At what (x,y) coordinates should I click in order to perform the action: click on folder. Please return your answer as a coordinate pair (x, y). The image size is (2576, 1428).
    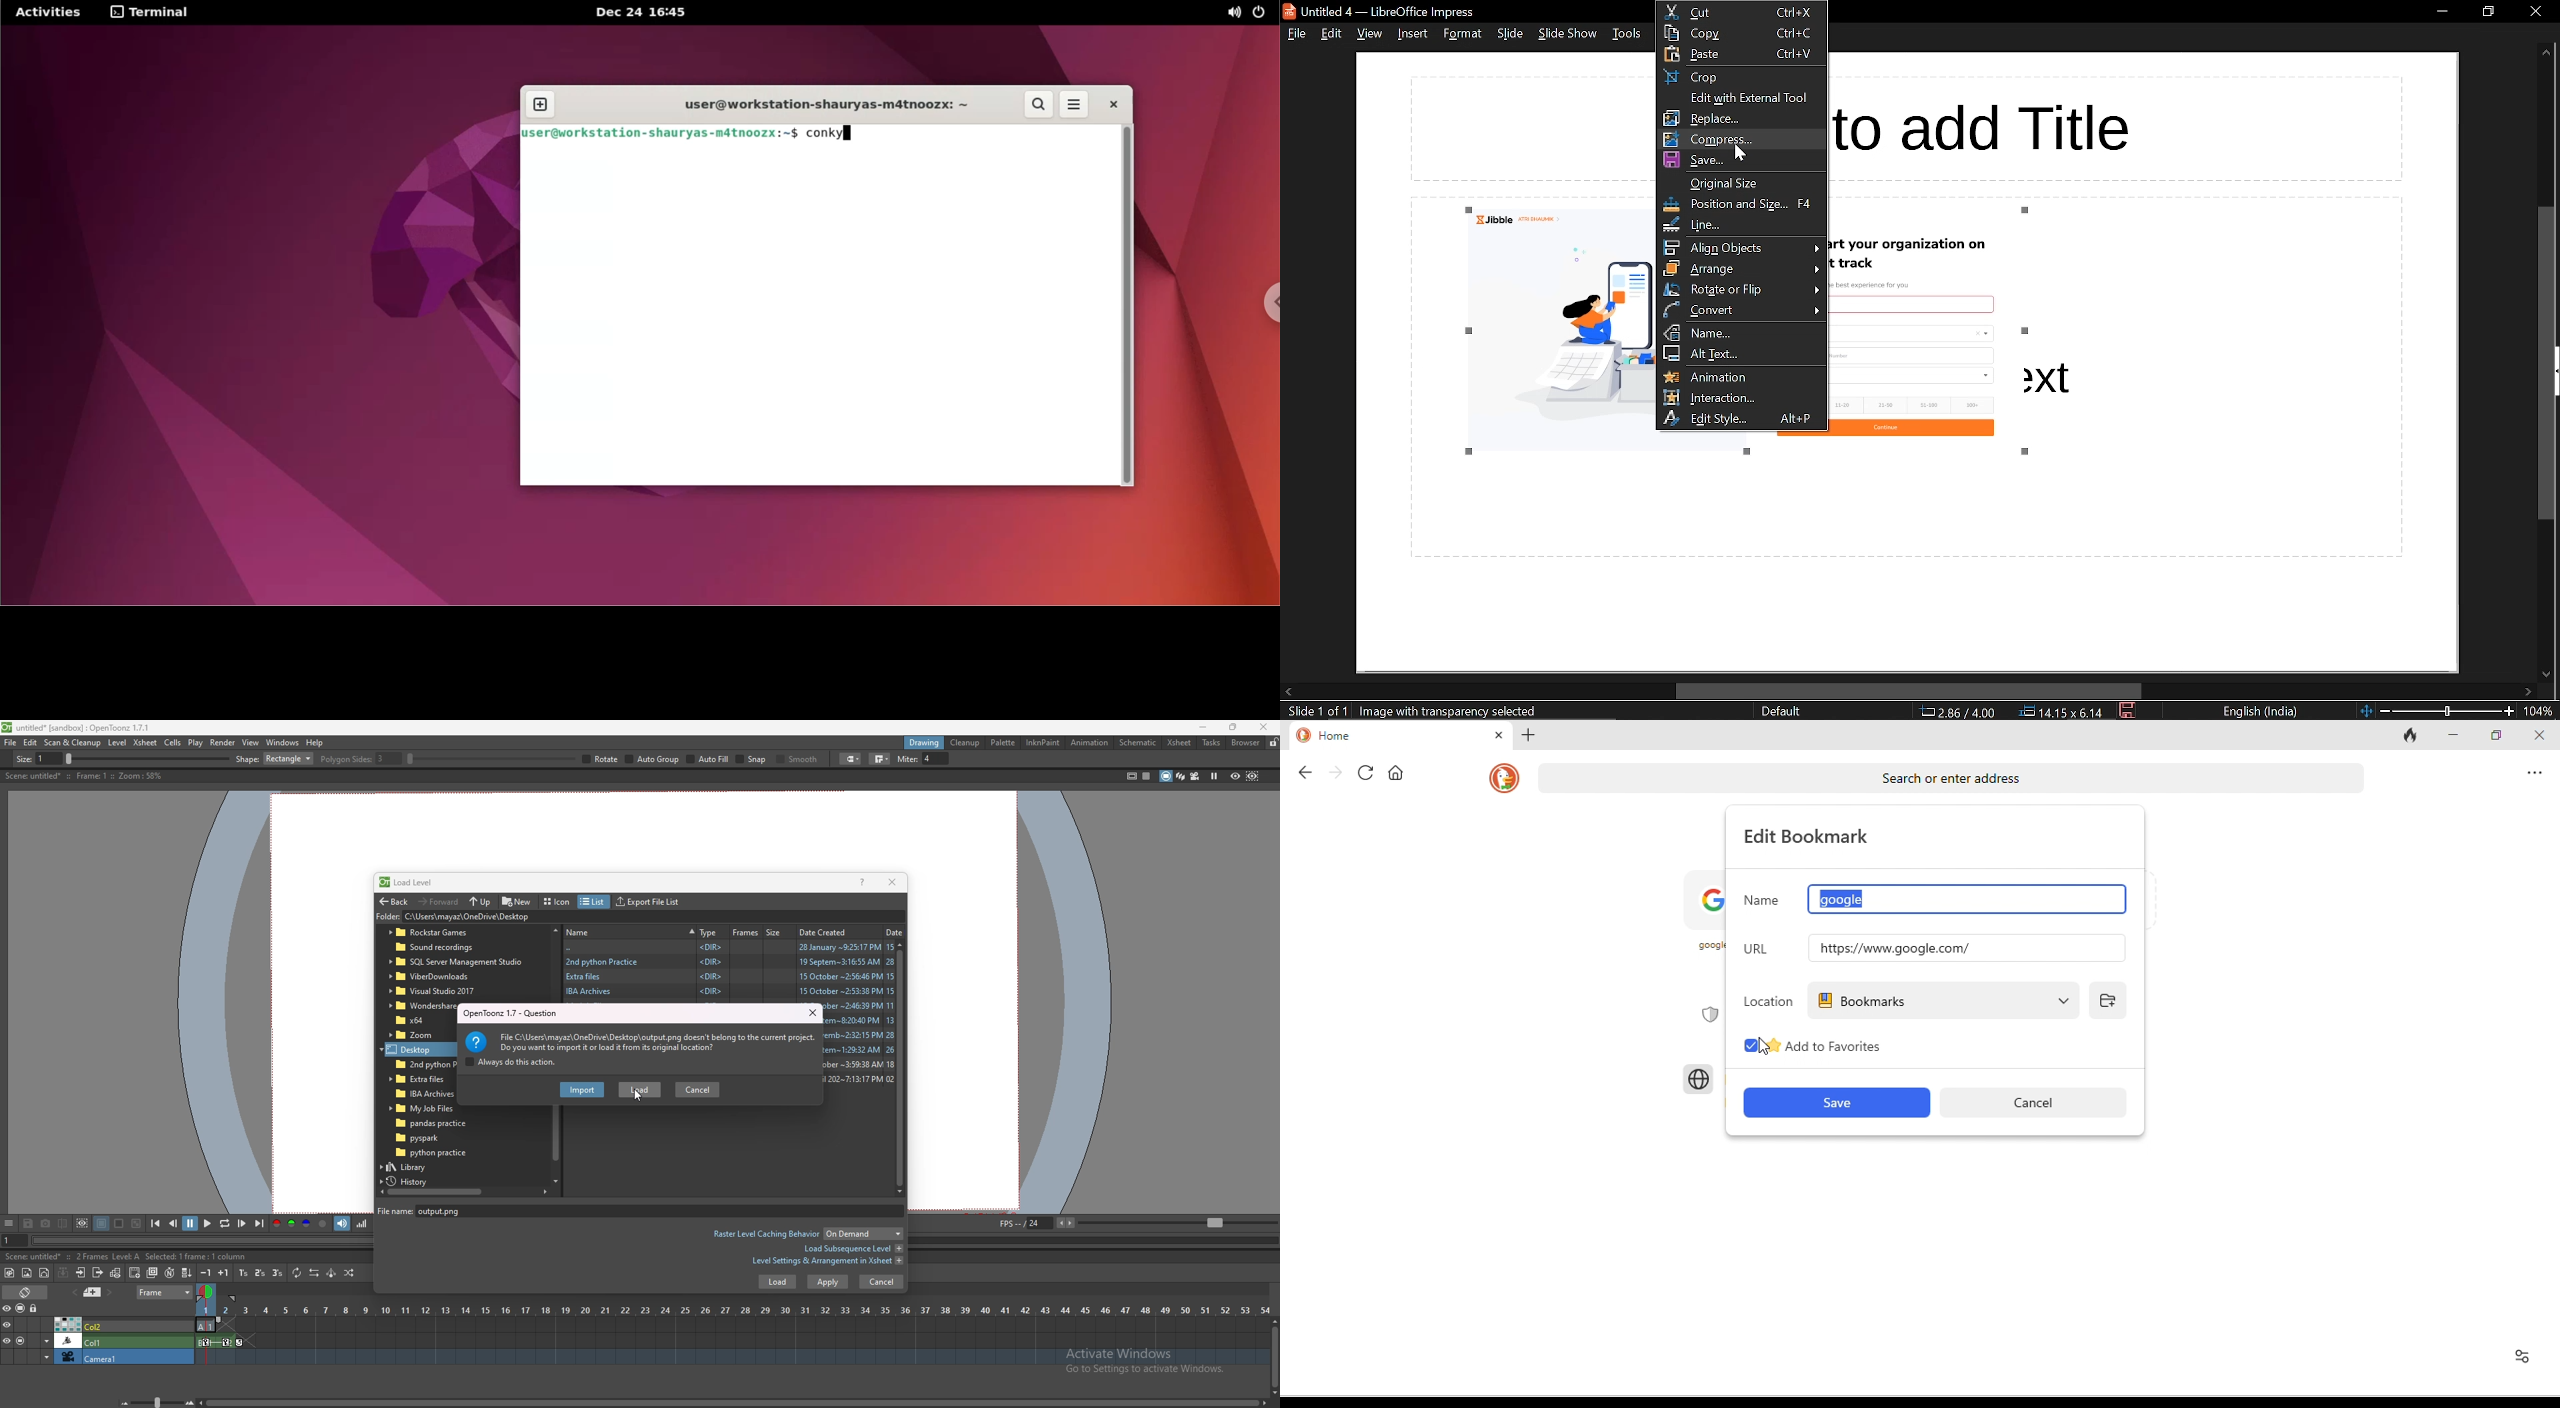
    Looking at the image, I should click on (433, 1153).